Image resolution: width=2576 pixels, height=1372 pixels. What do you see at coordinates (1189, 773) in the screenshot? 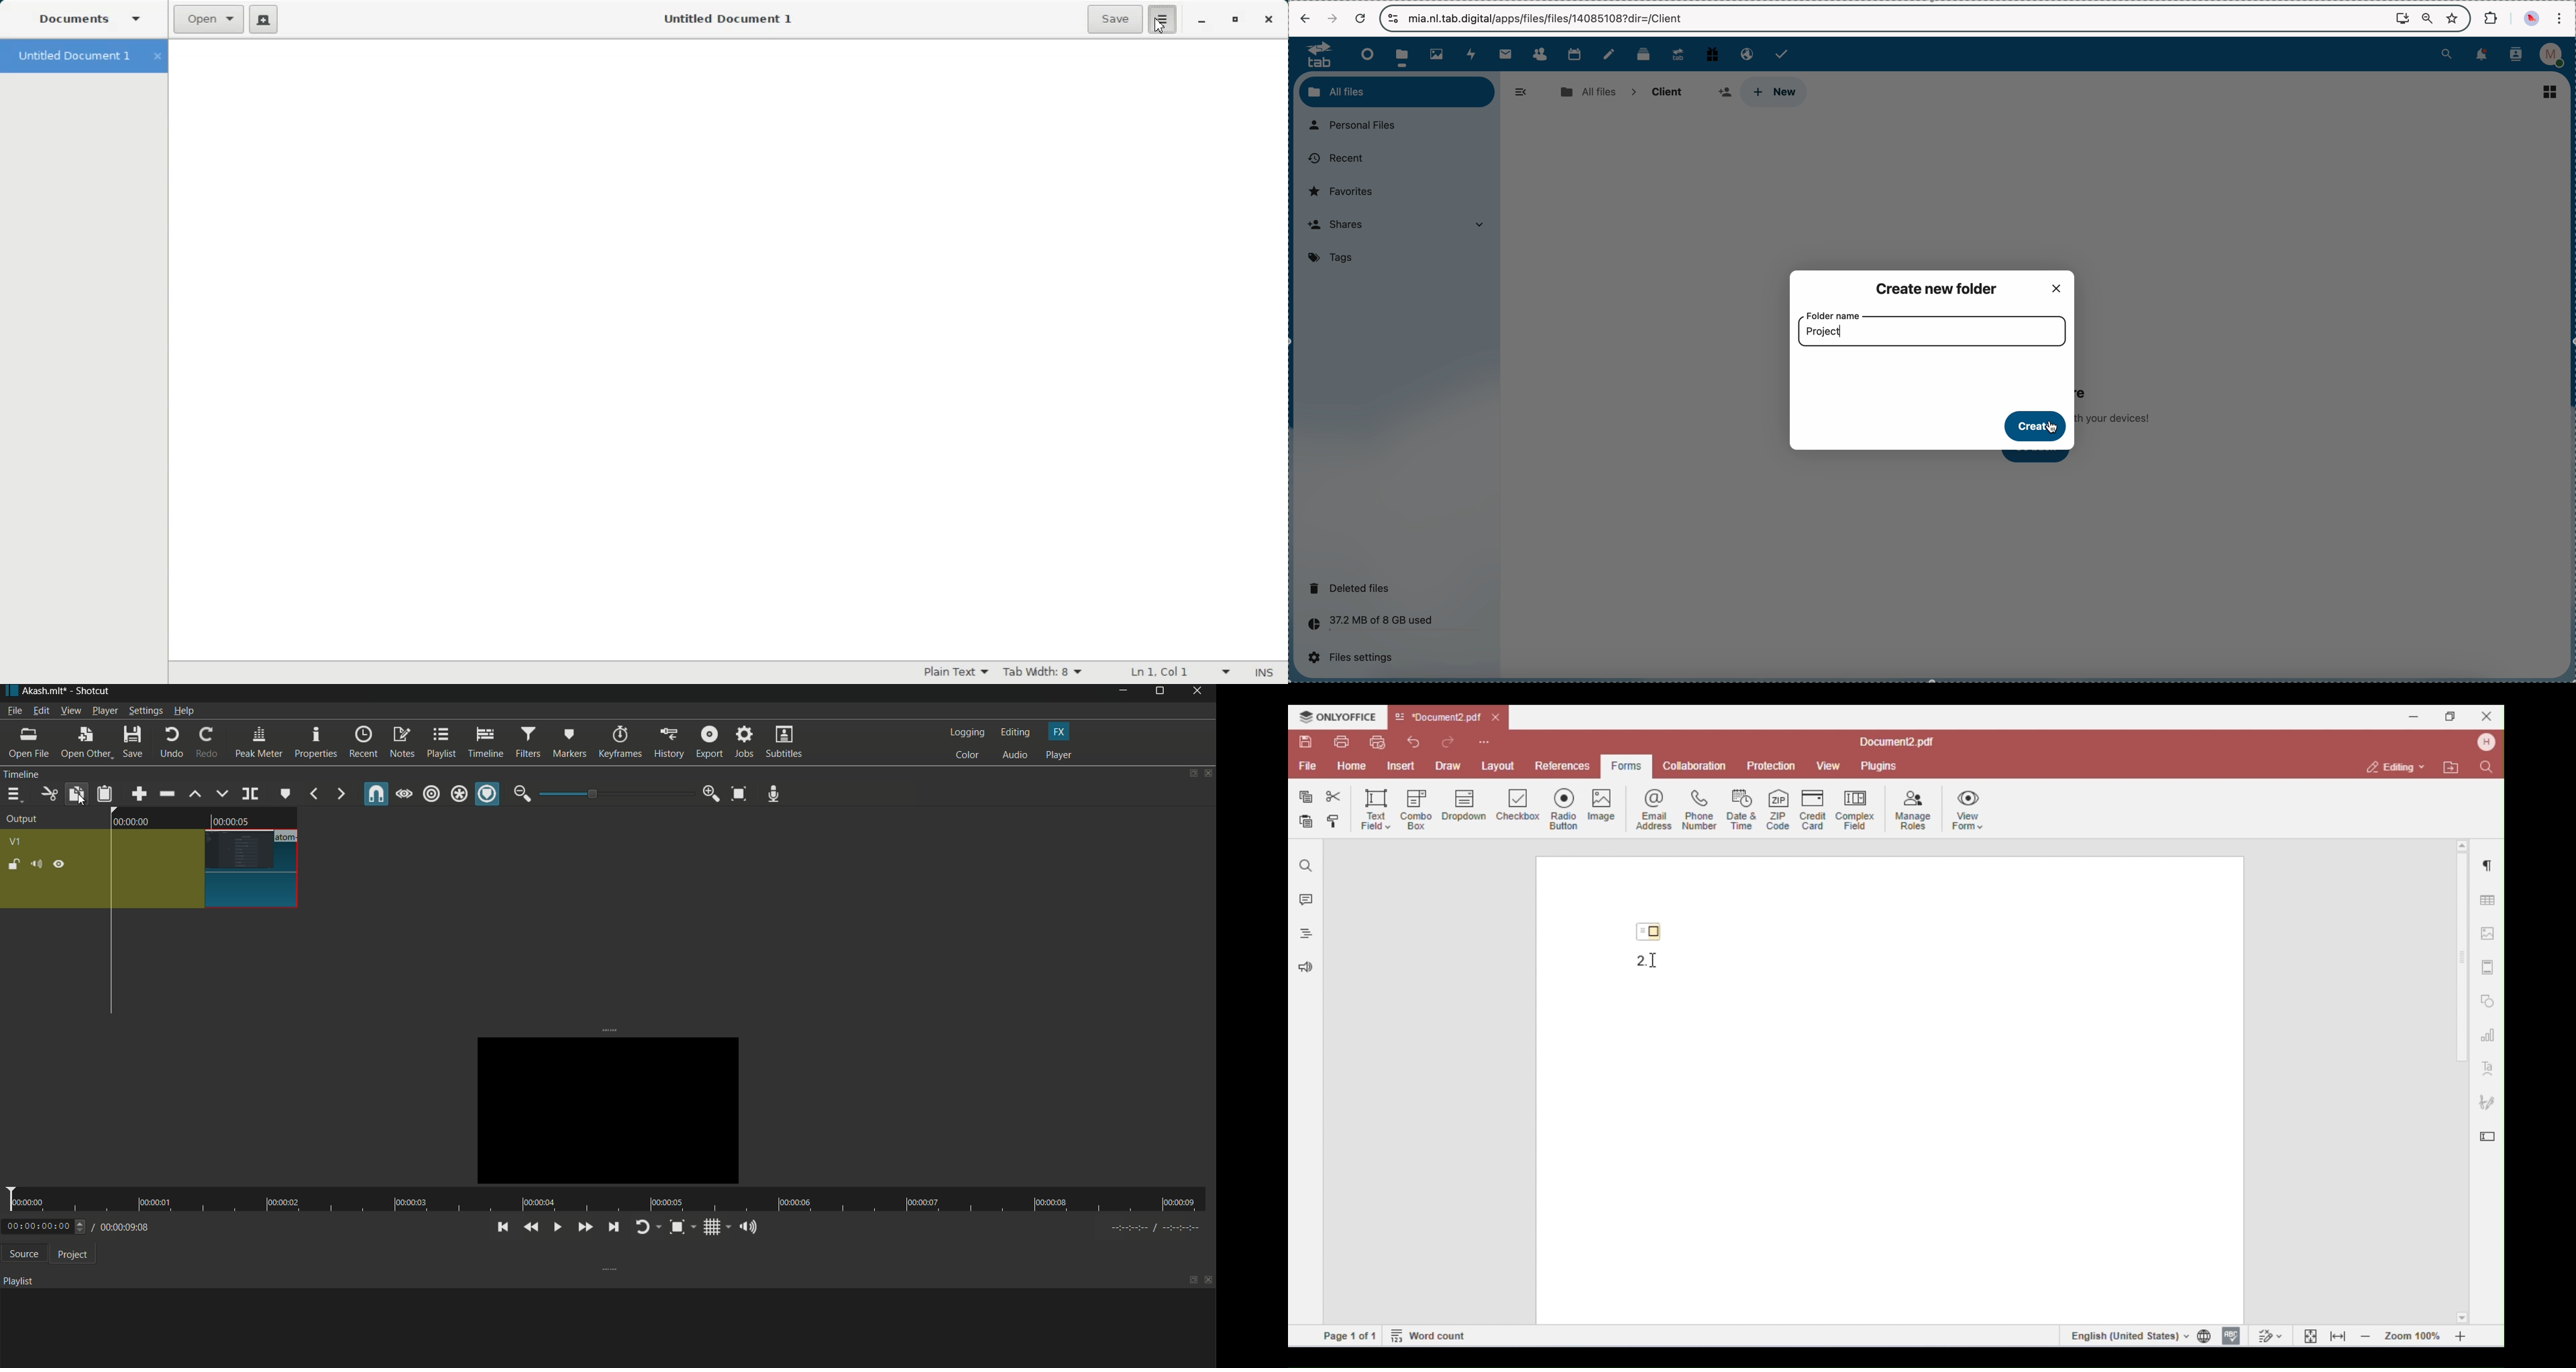
I see `change layout` at bounding box center [1189, 773].